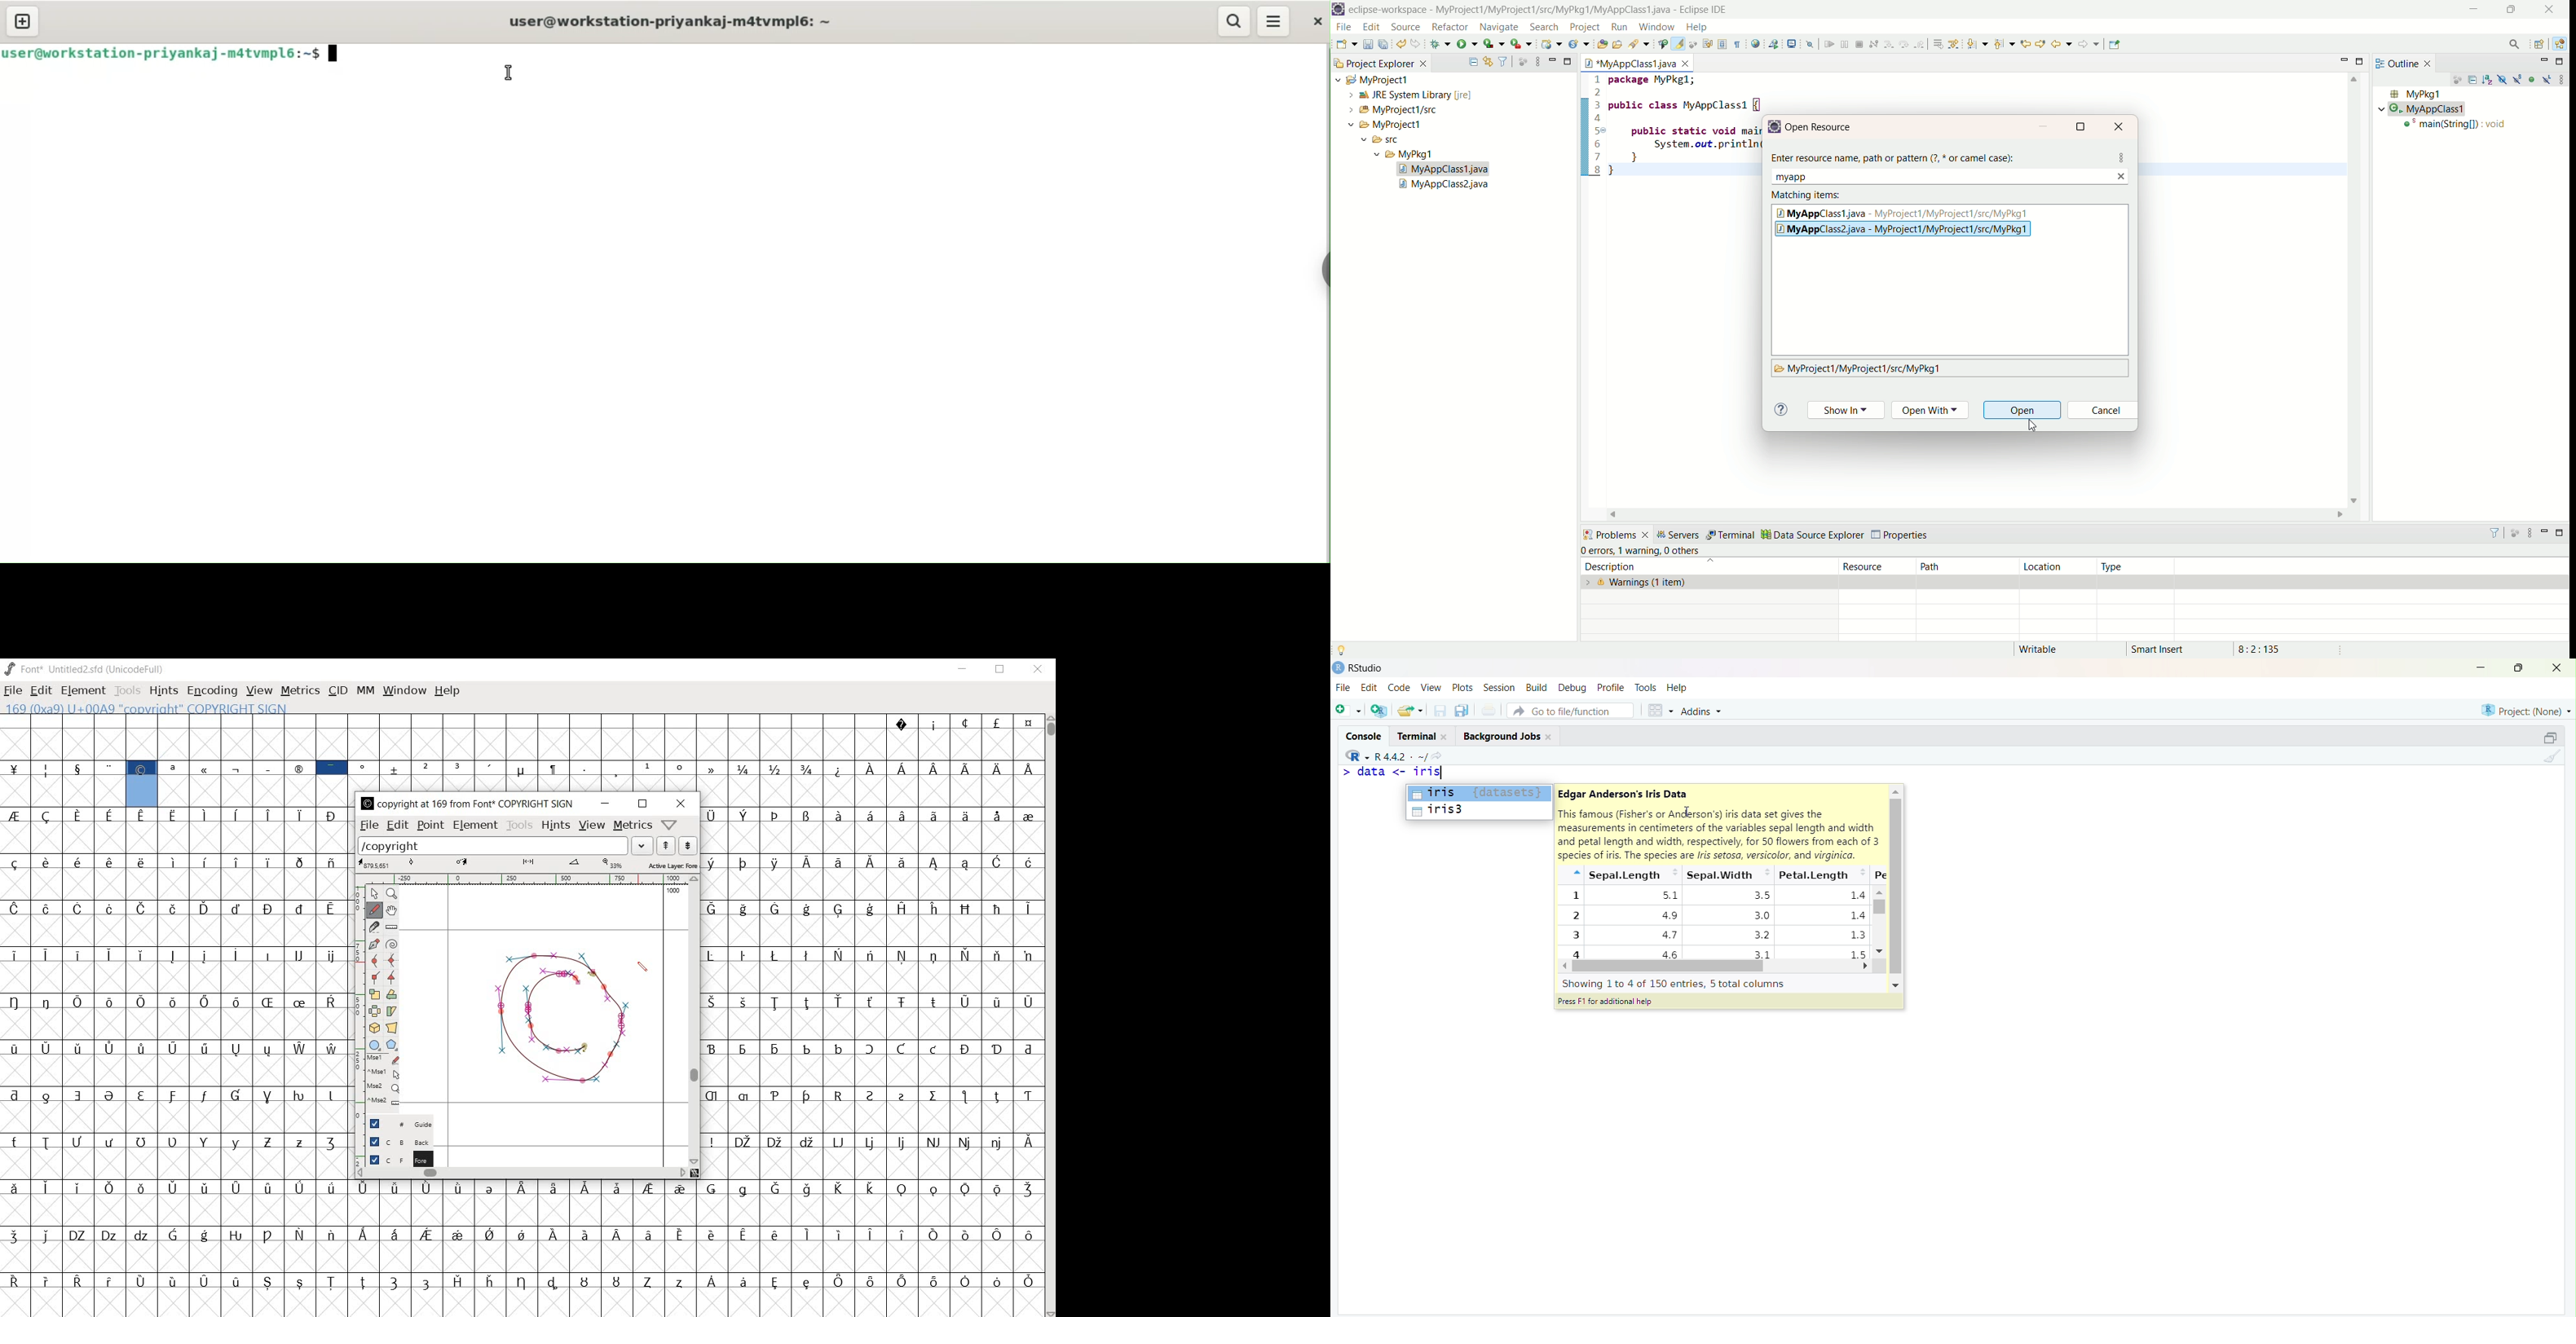 This screenshot has width=2576, height=1344. I want to click on launch web service explorer, so click(1774, 43).